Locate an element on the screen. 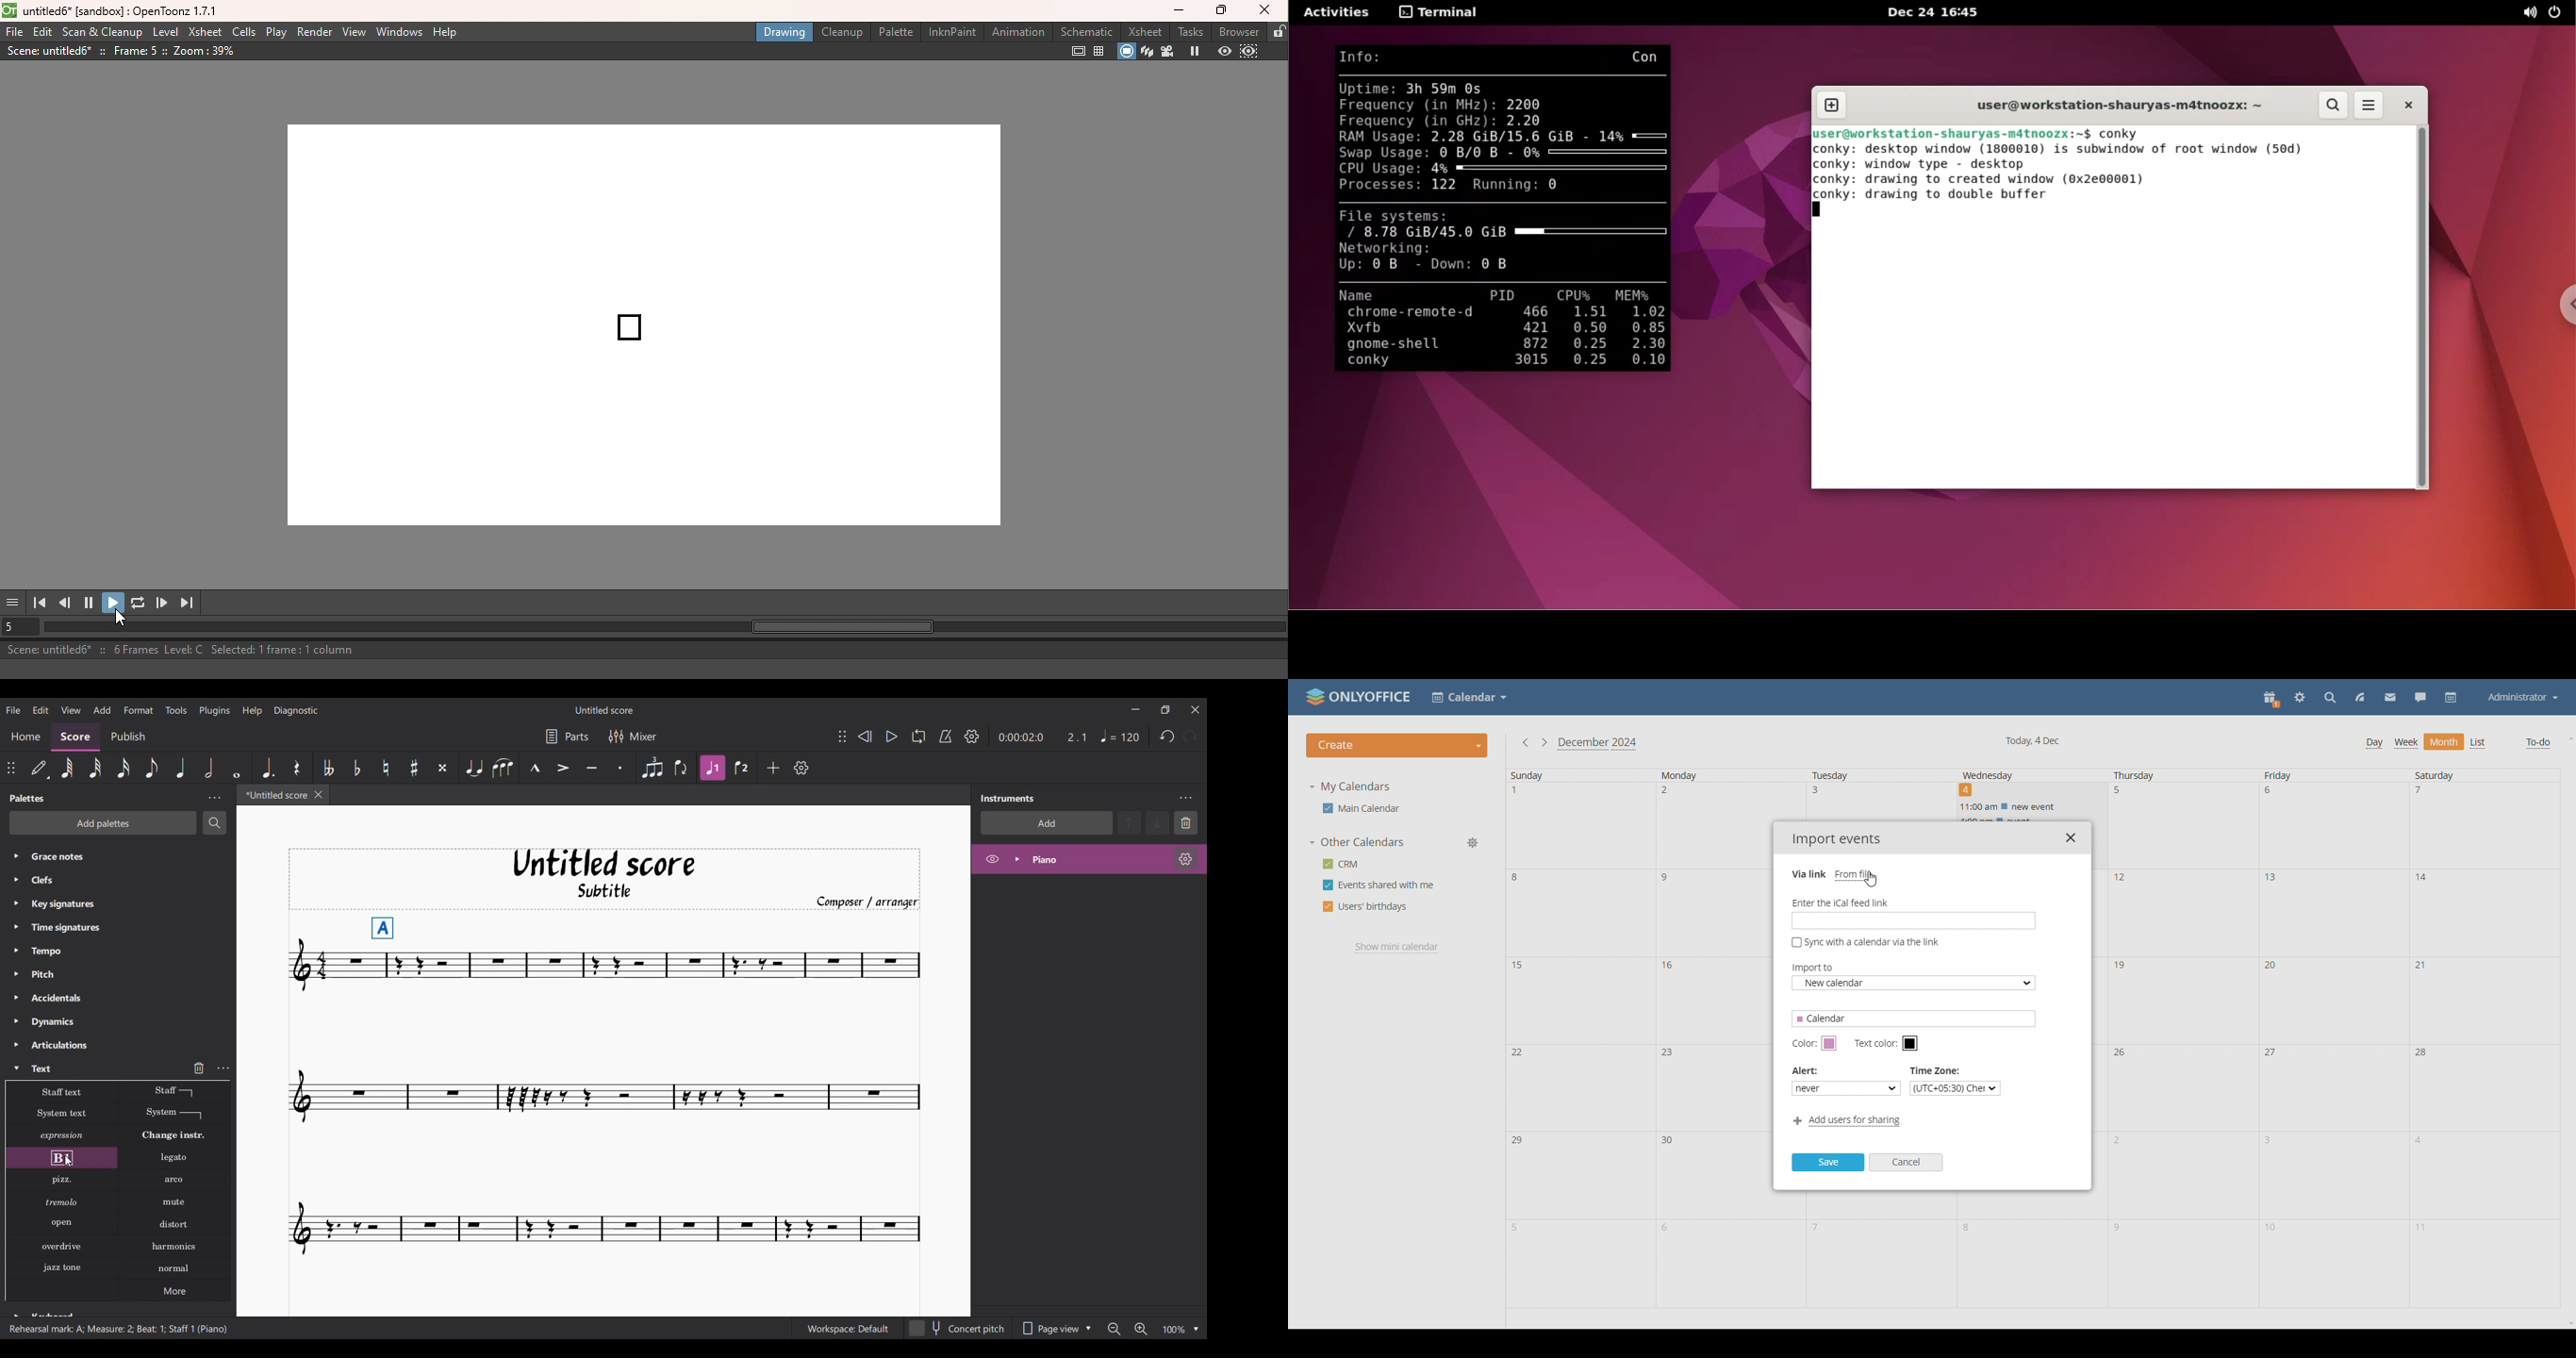  Publish section is located at coordinates (128, 737).